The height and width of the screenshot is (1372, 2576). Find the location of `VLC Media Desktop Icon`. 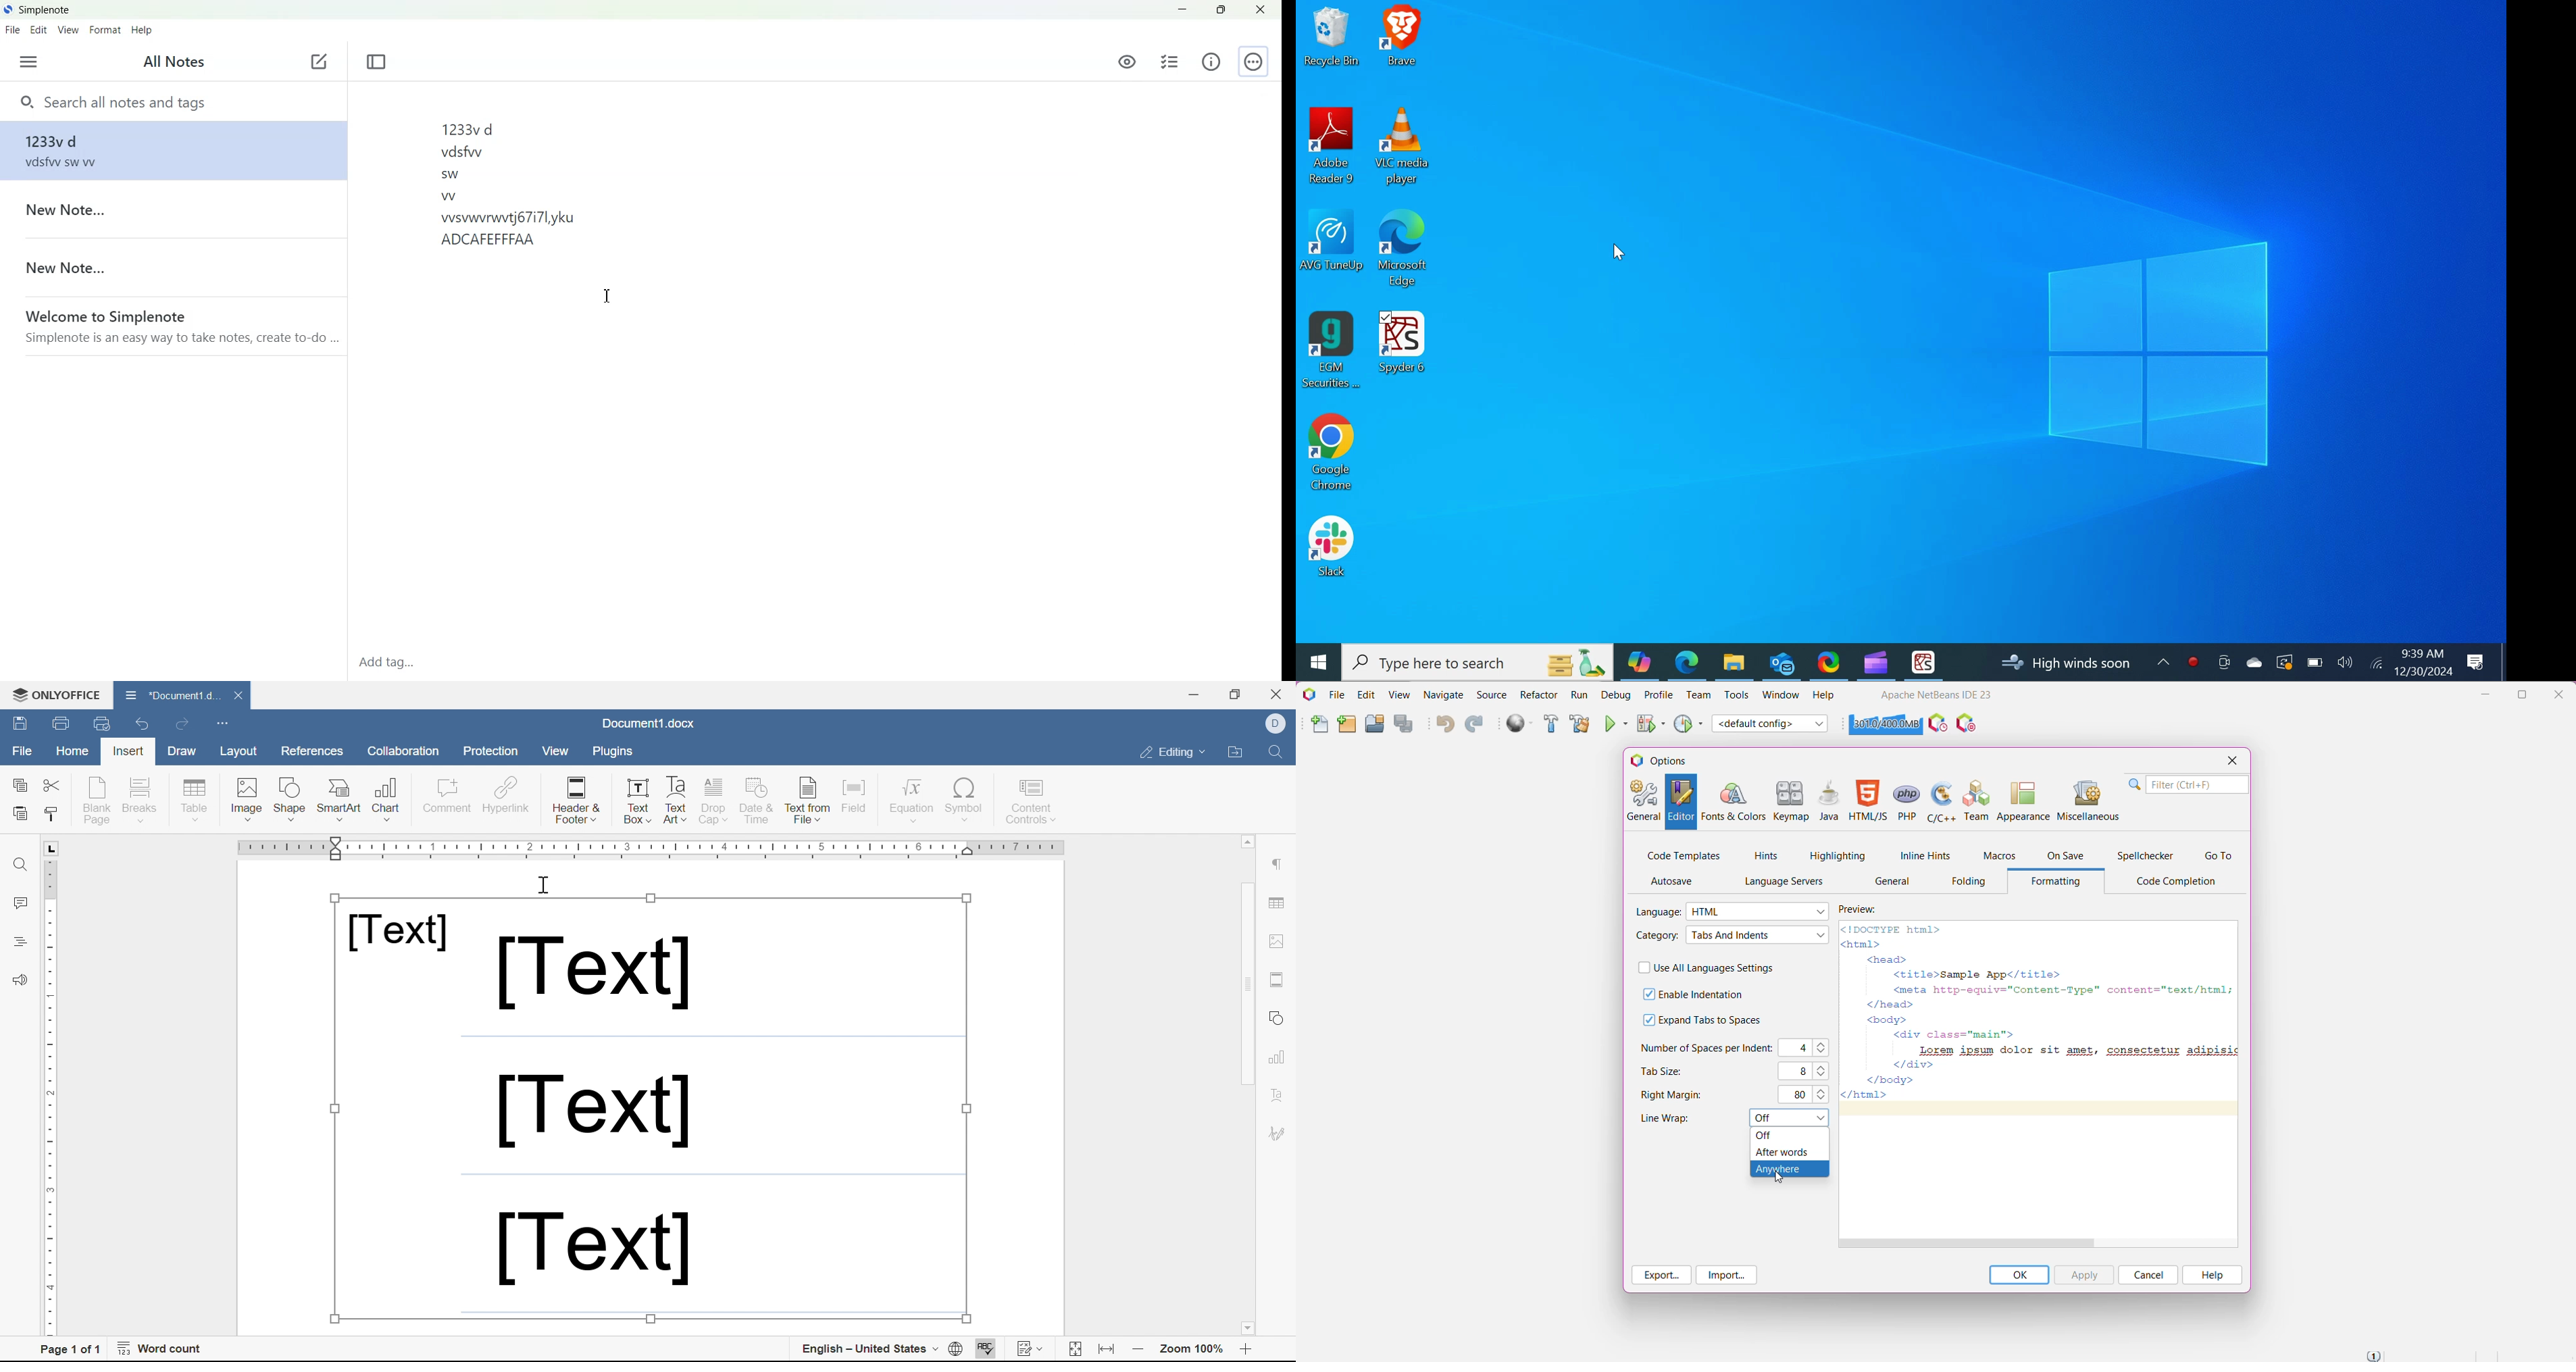

VLC Media Desktop Icon is located at coordinates (1403, 148).